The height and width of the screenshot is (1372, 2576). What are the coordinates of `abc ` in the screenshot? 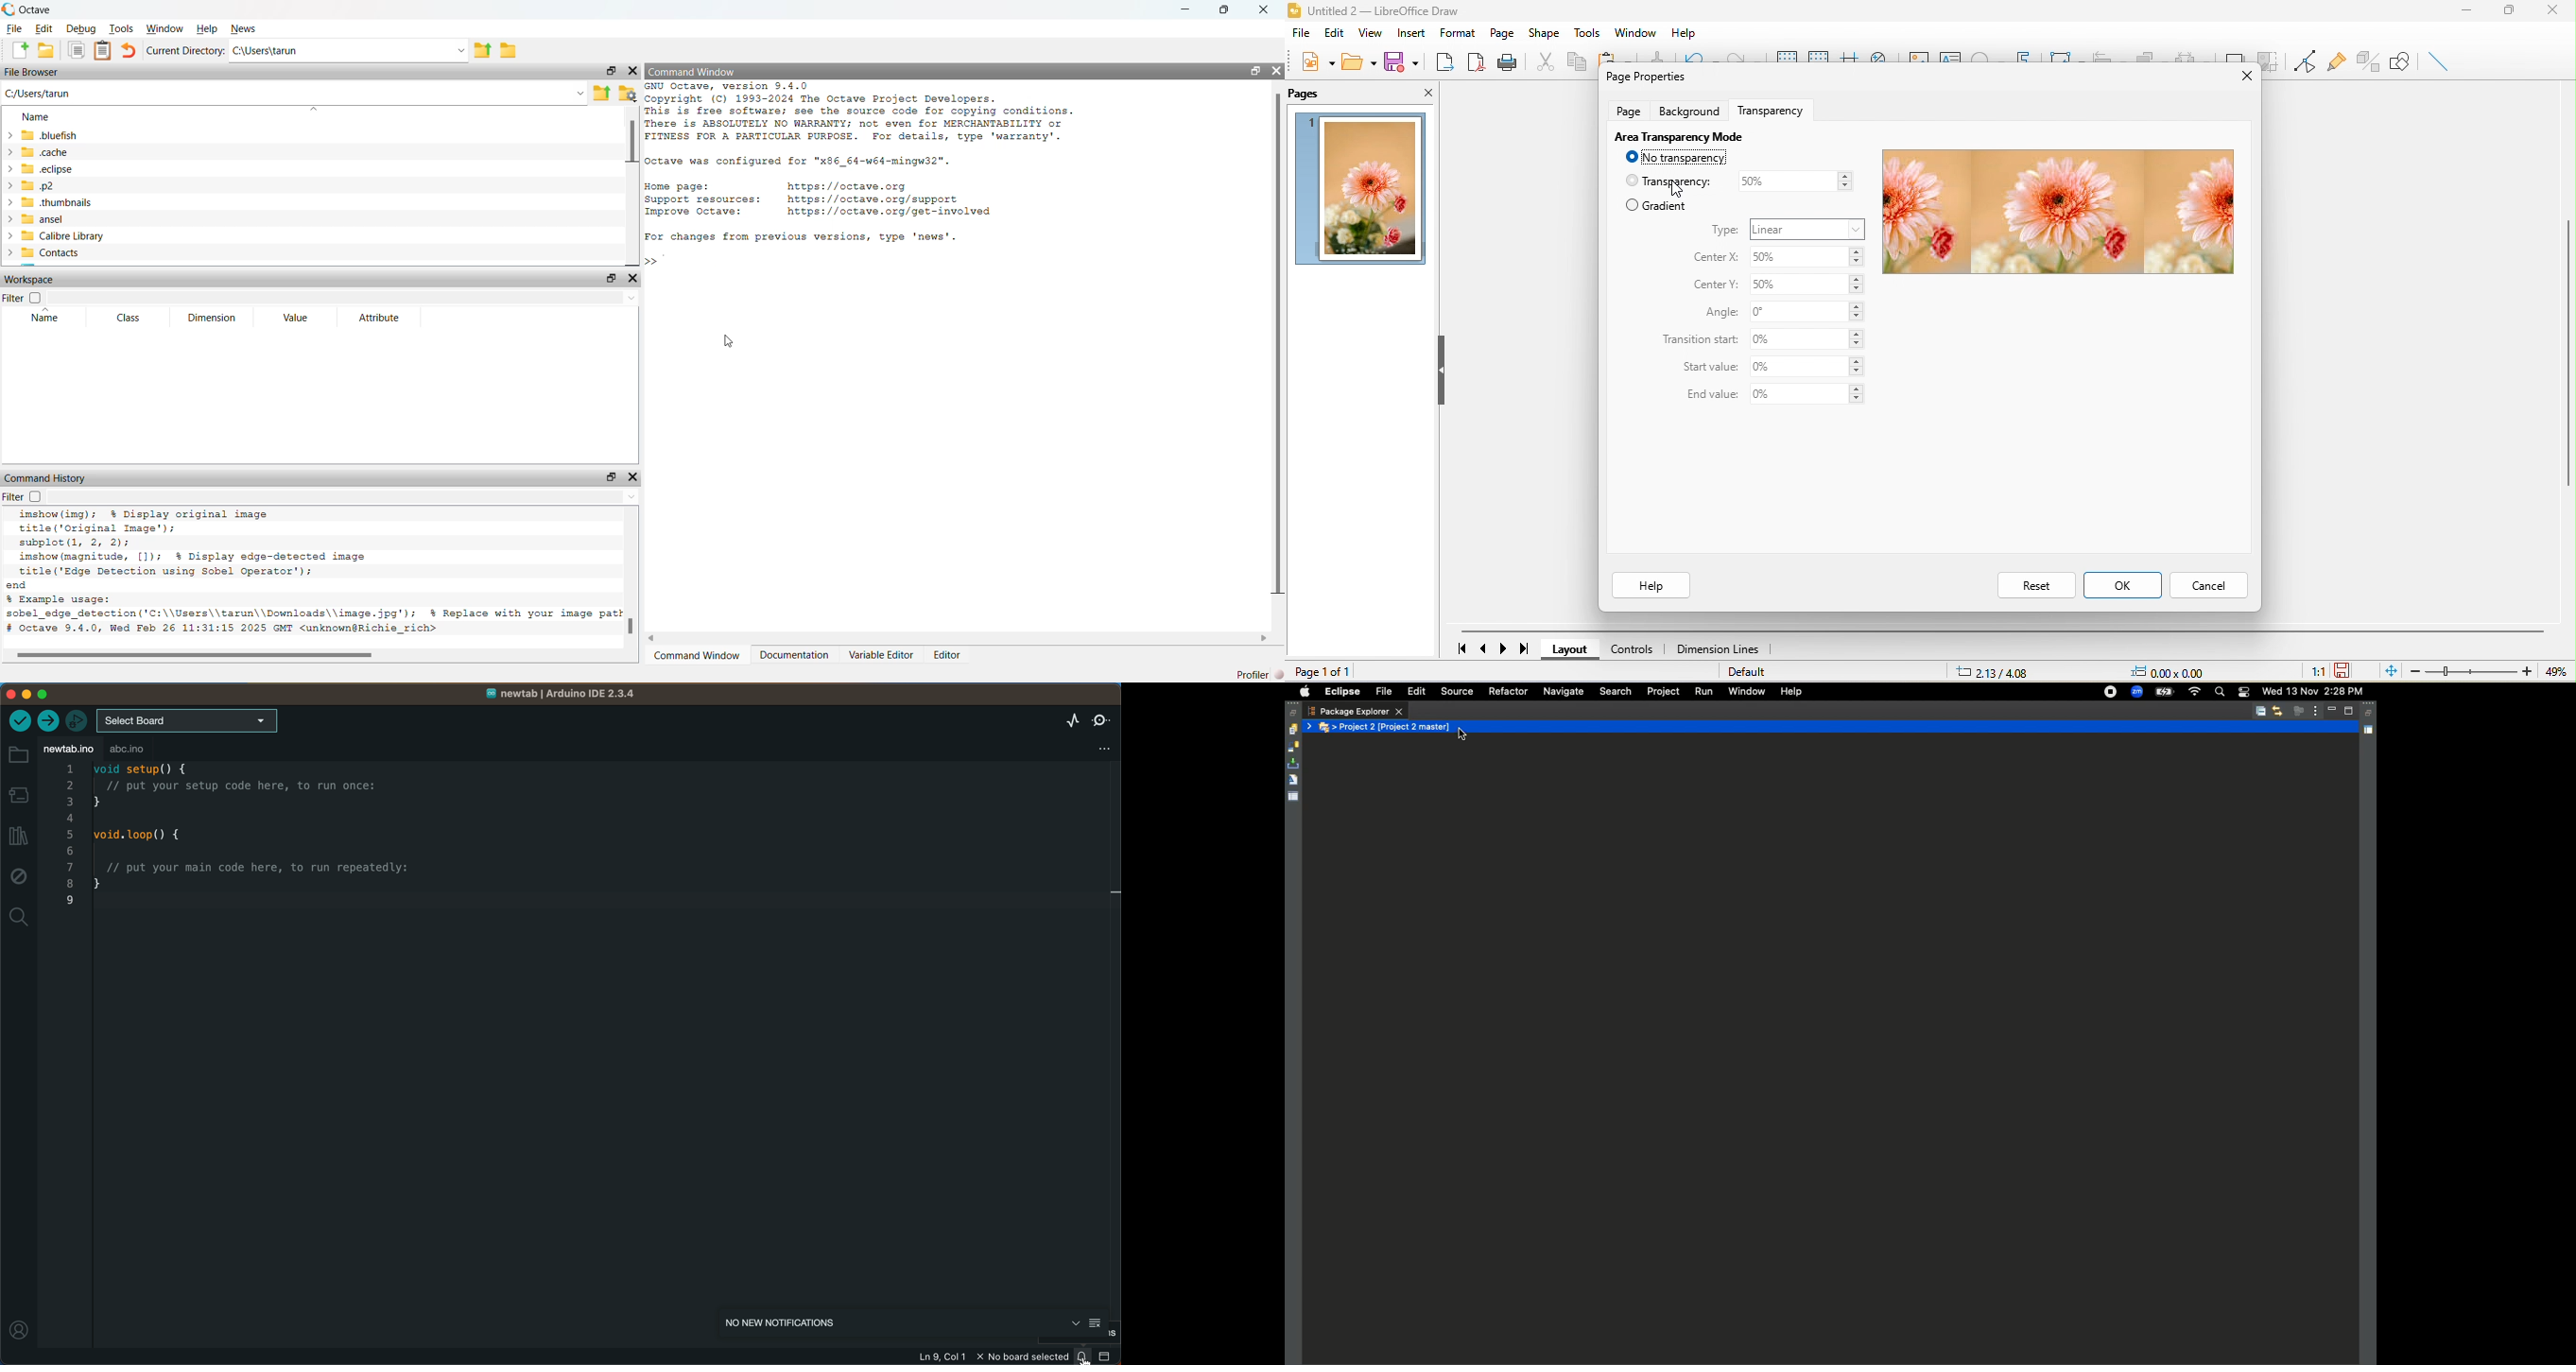 It's located at (130, 750).